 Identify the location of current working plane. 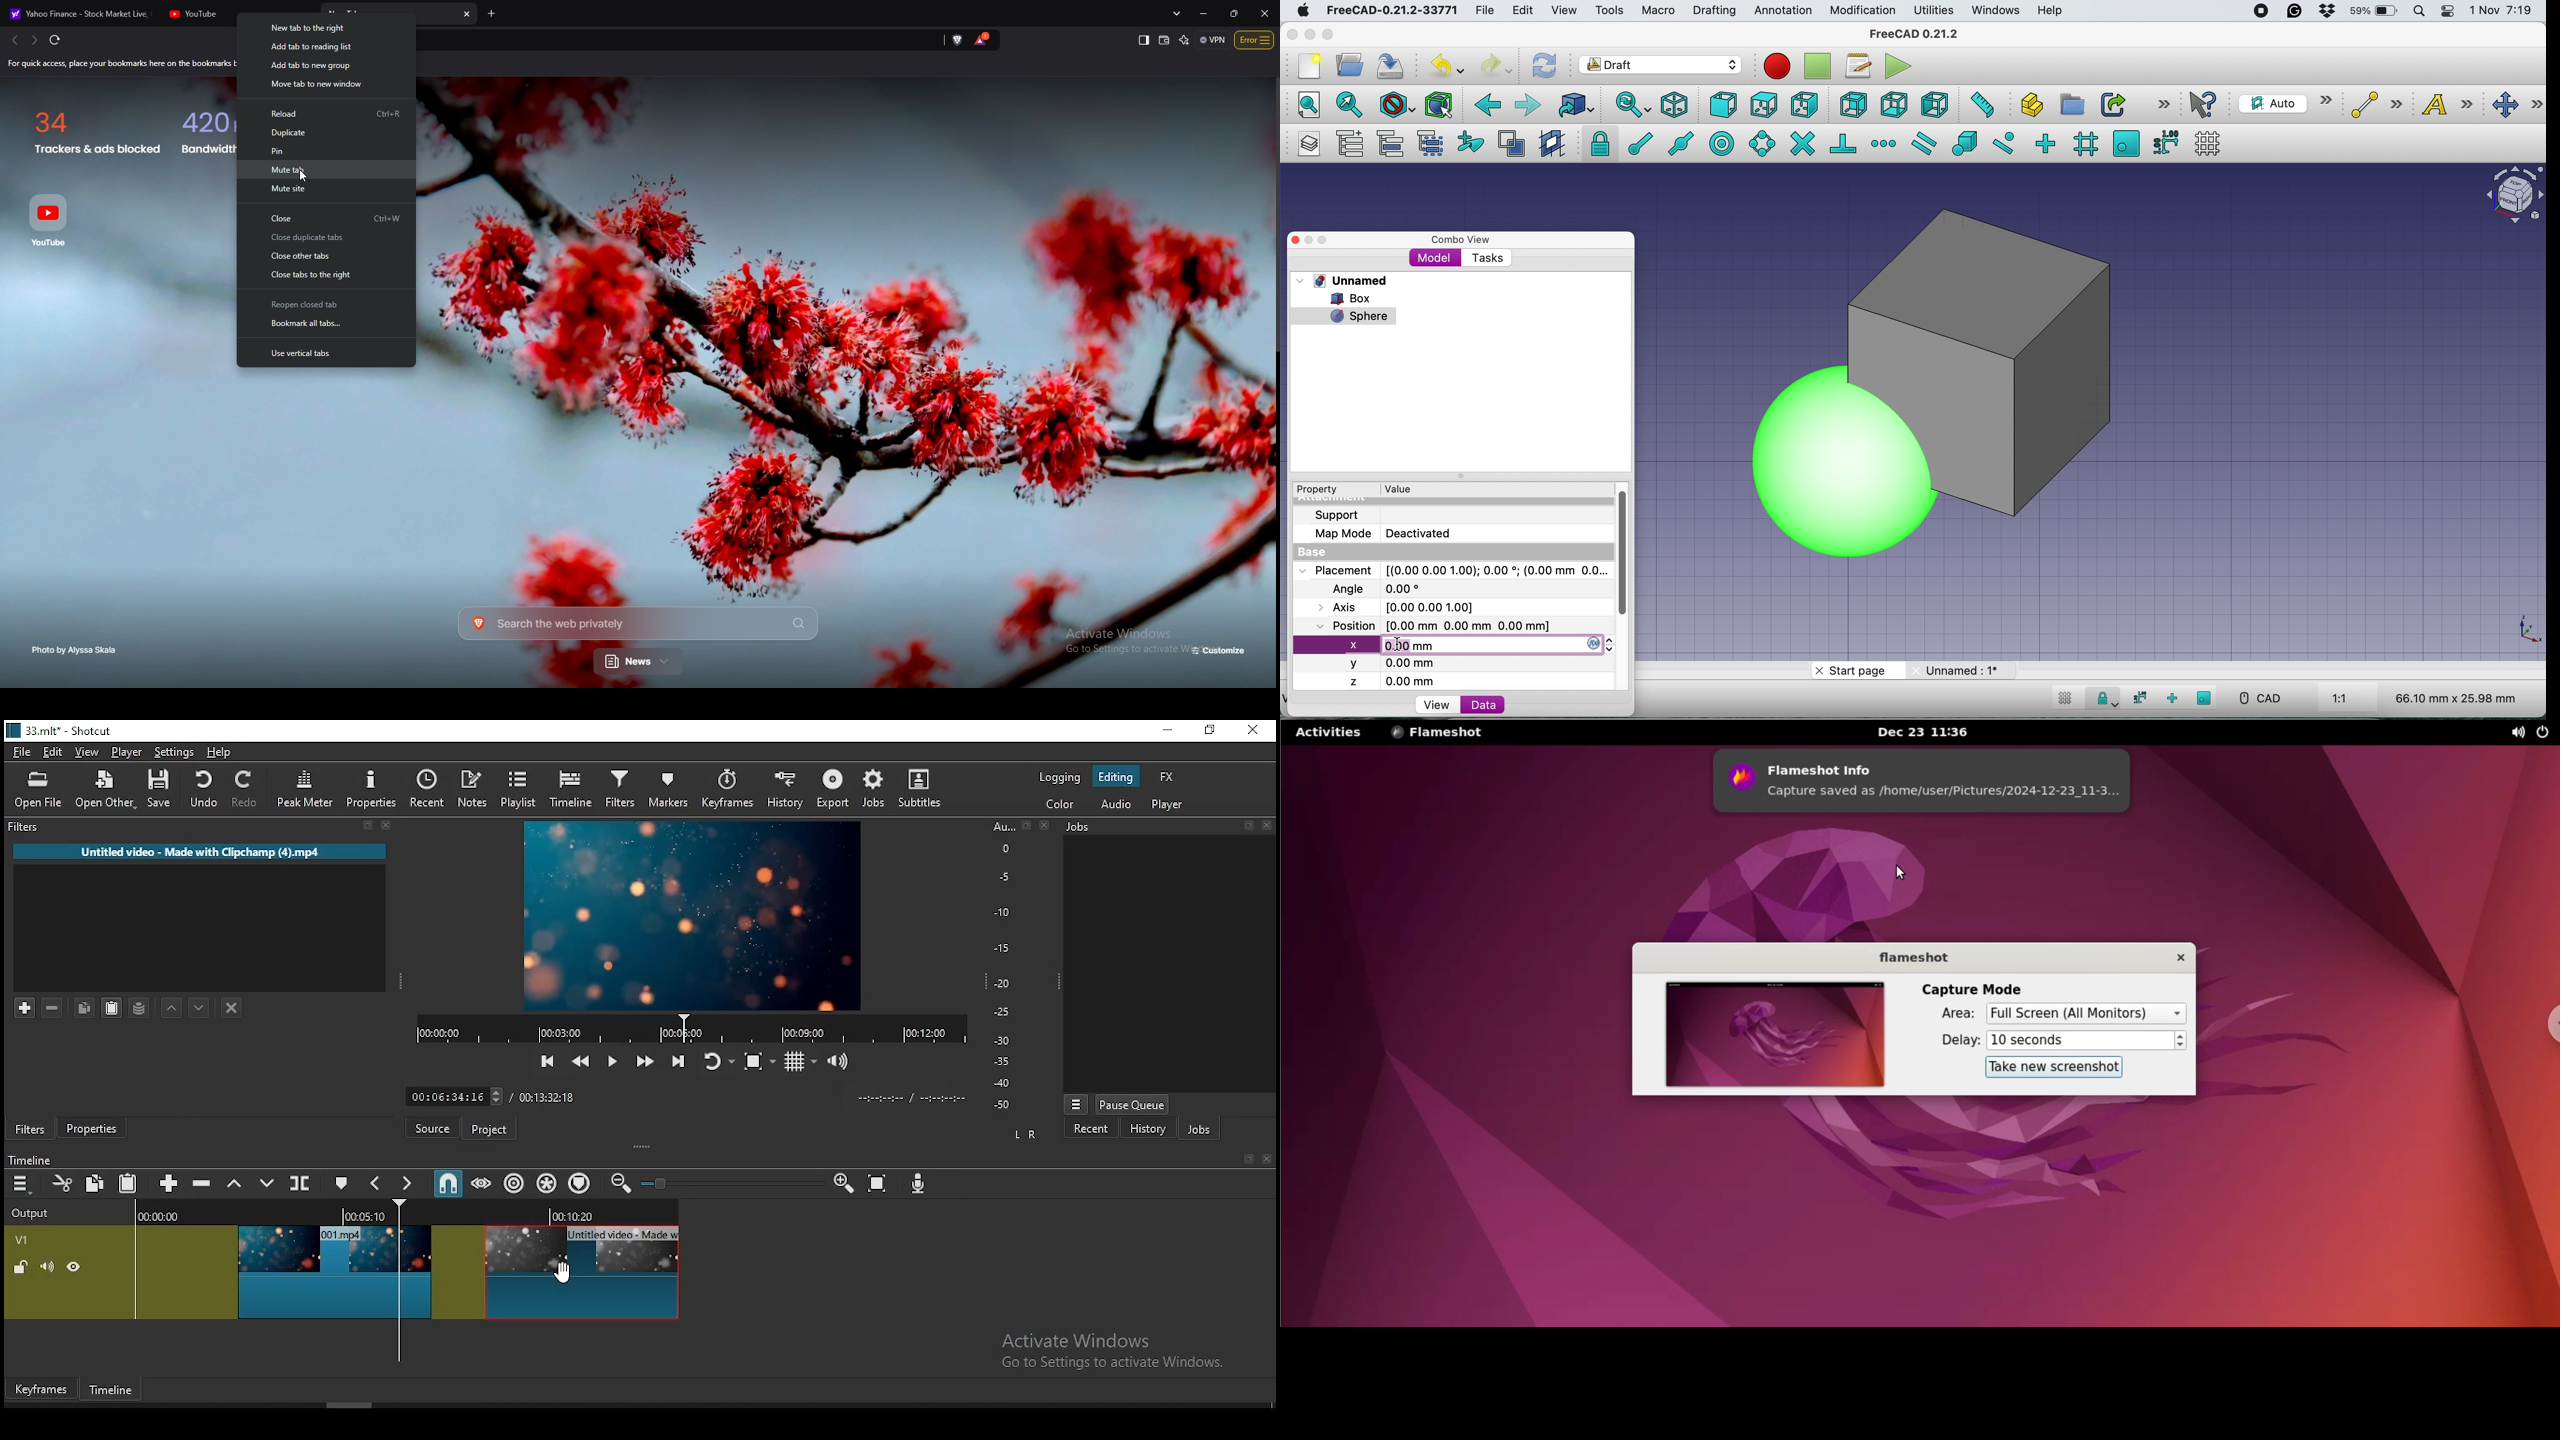
(2283, 103).